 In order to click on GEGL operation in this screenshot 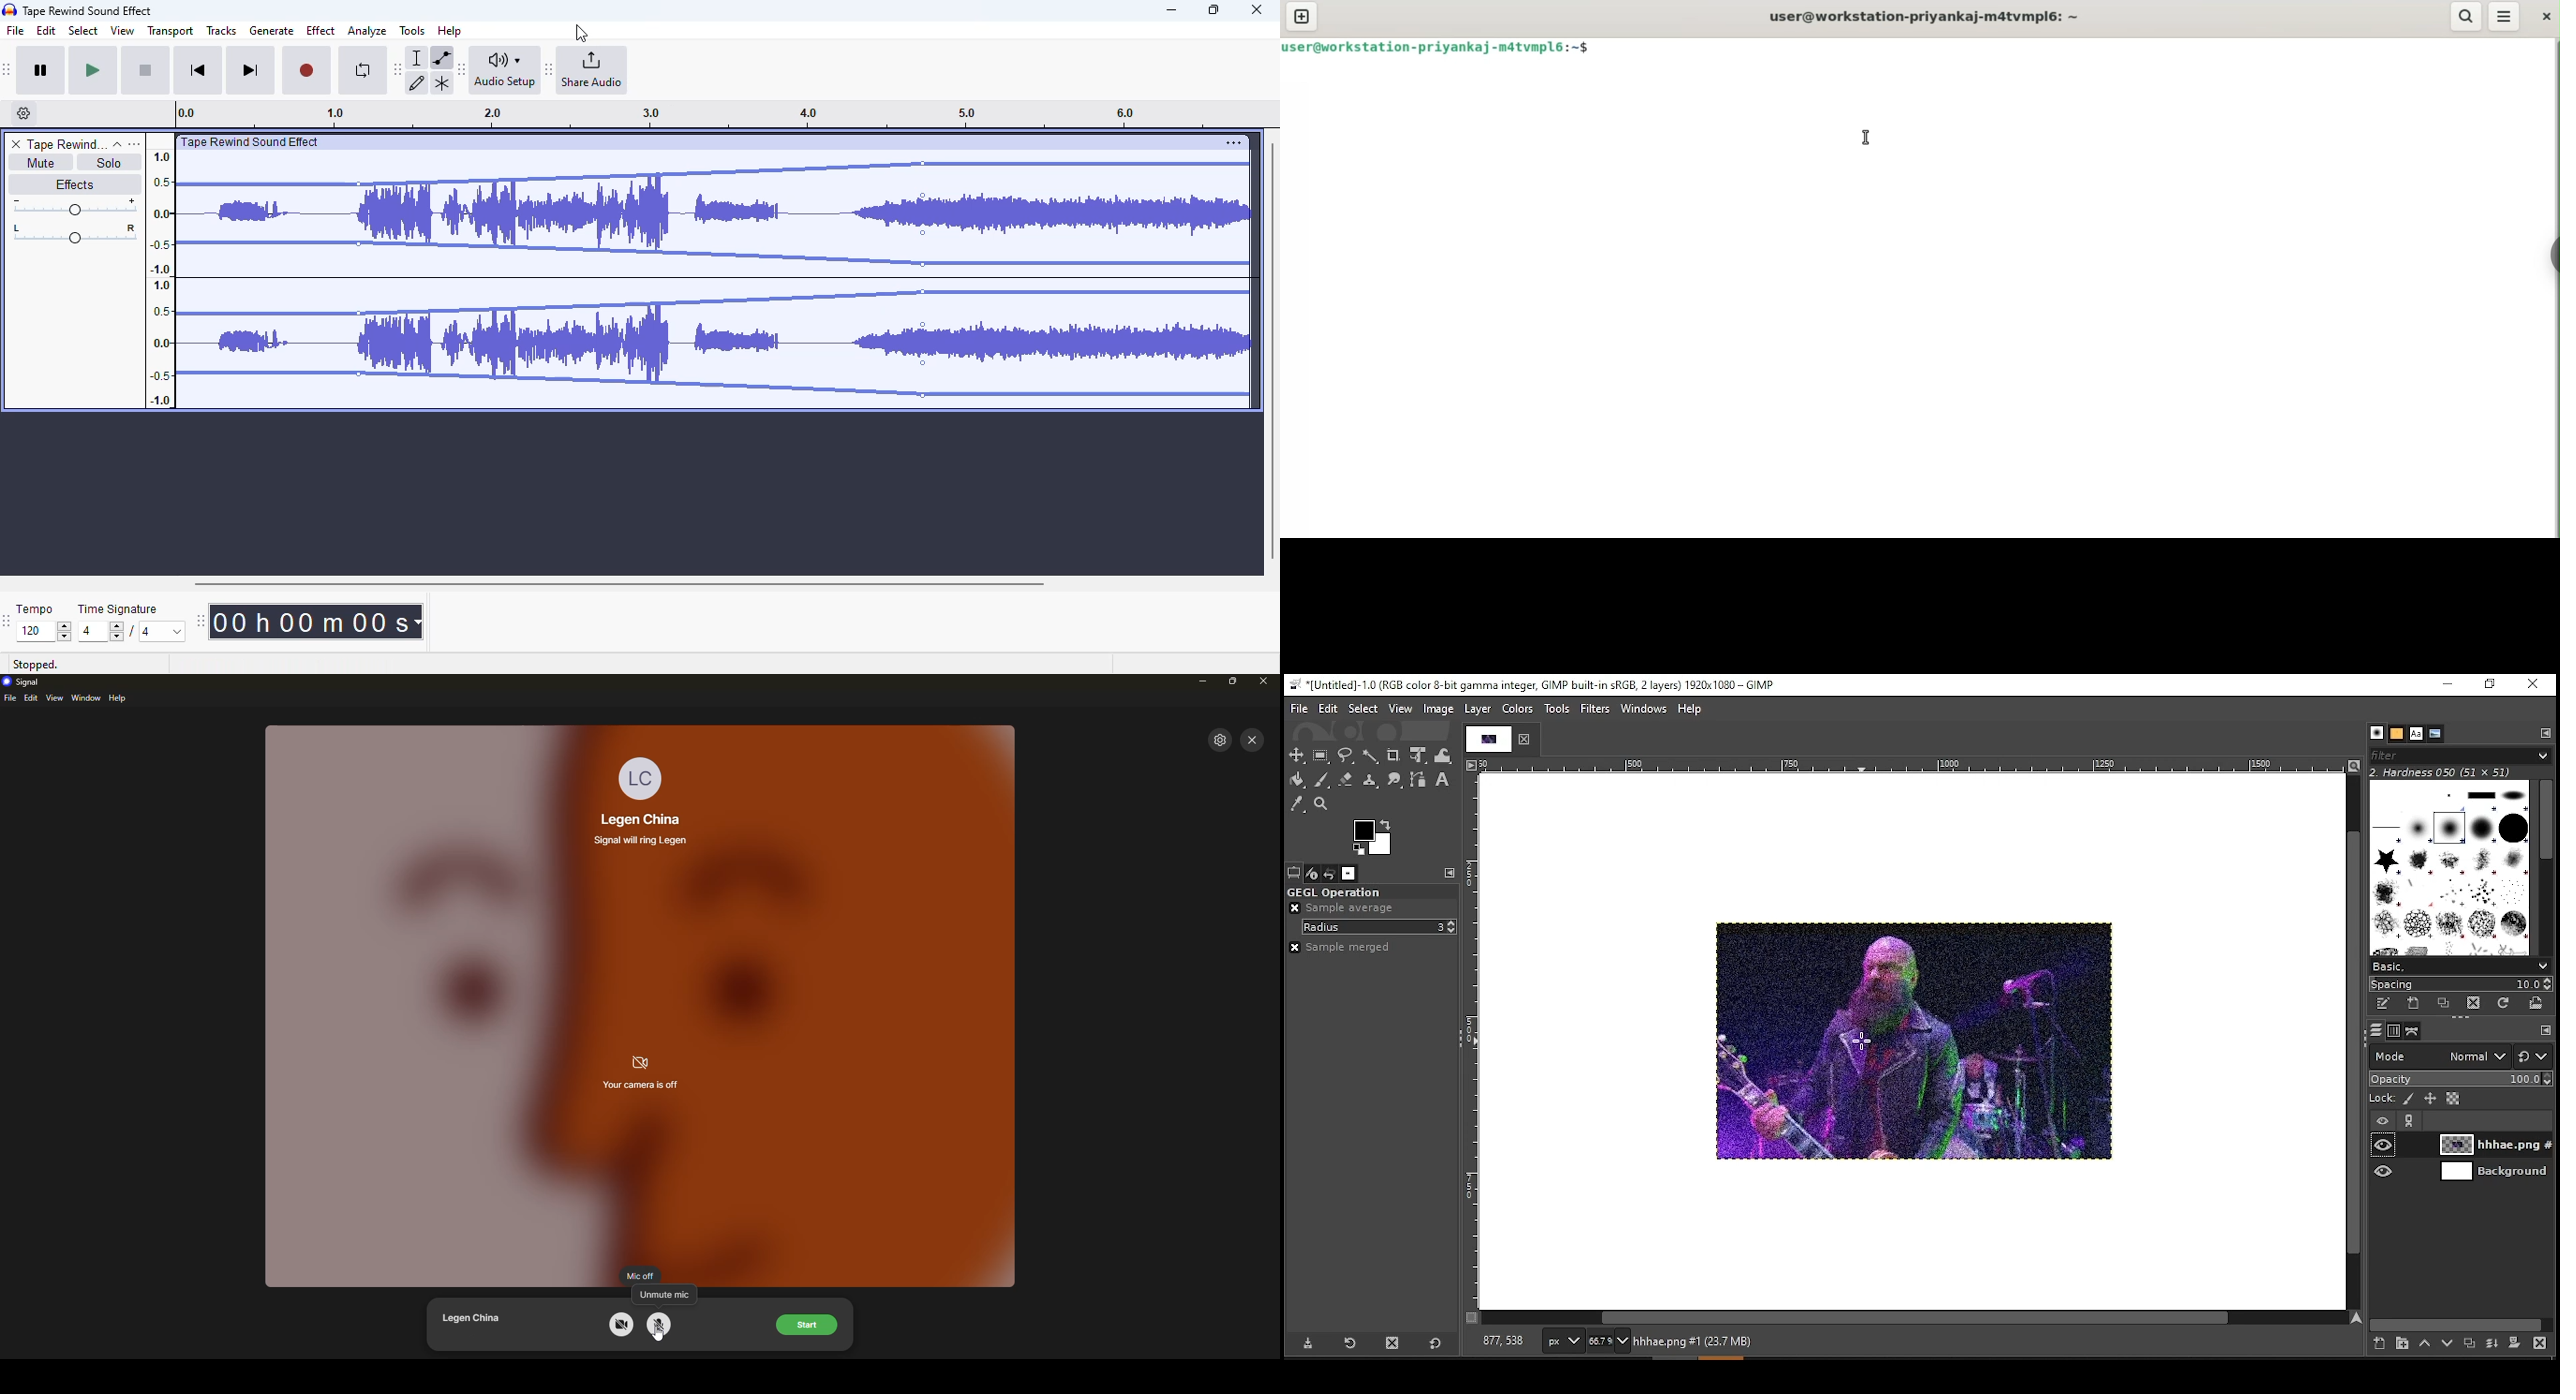, I will do `click(1369, 893)`.